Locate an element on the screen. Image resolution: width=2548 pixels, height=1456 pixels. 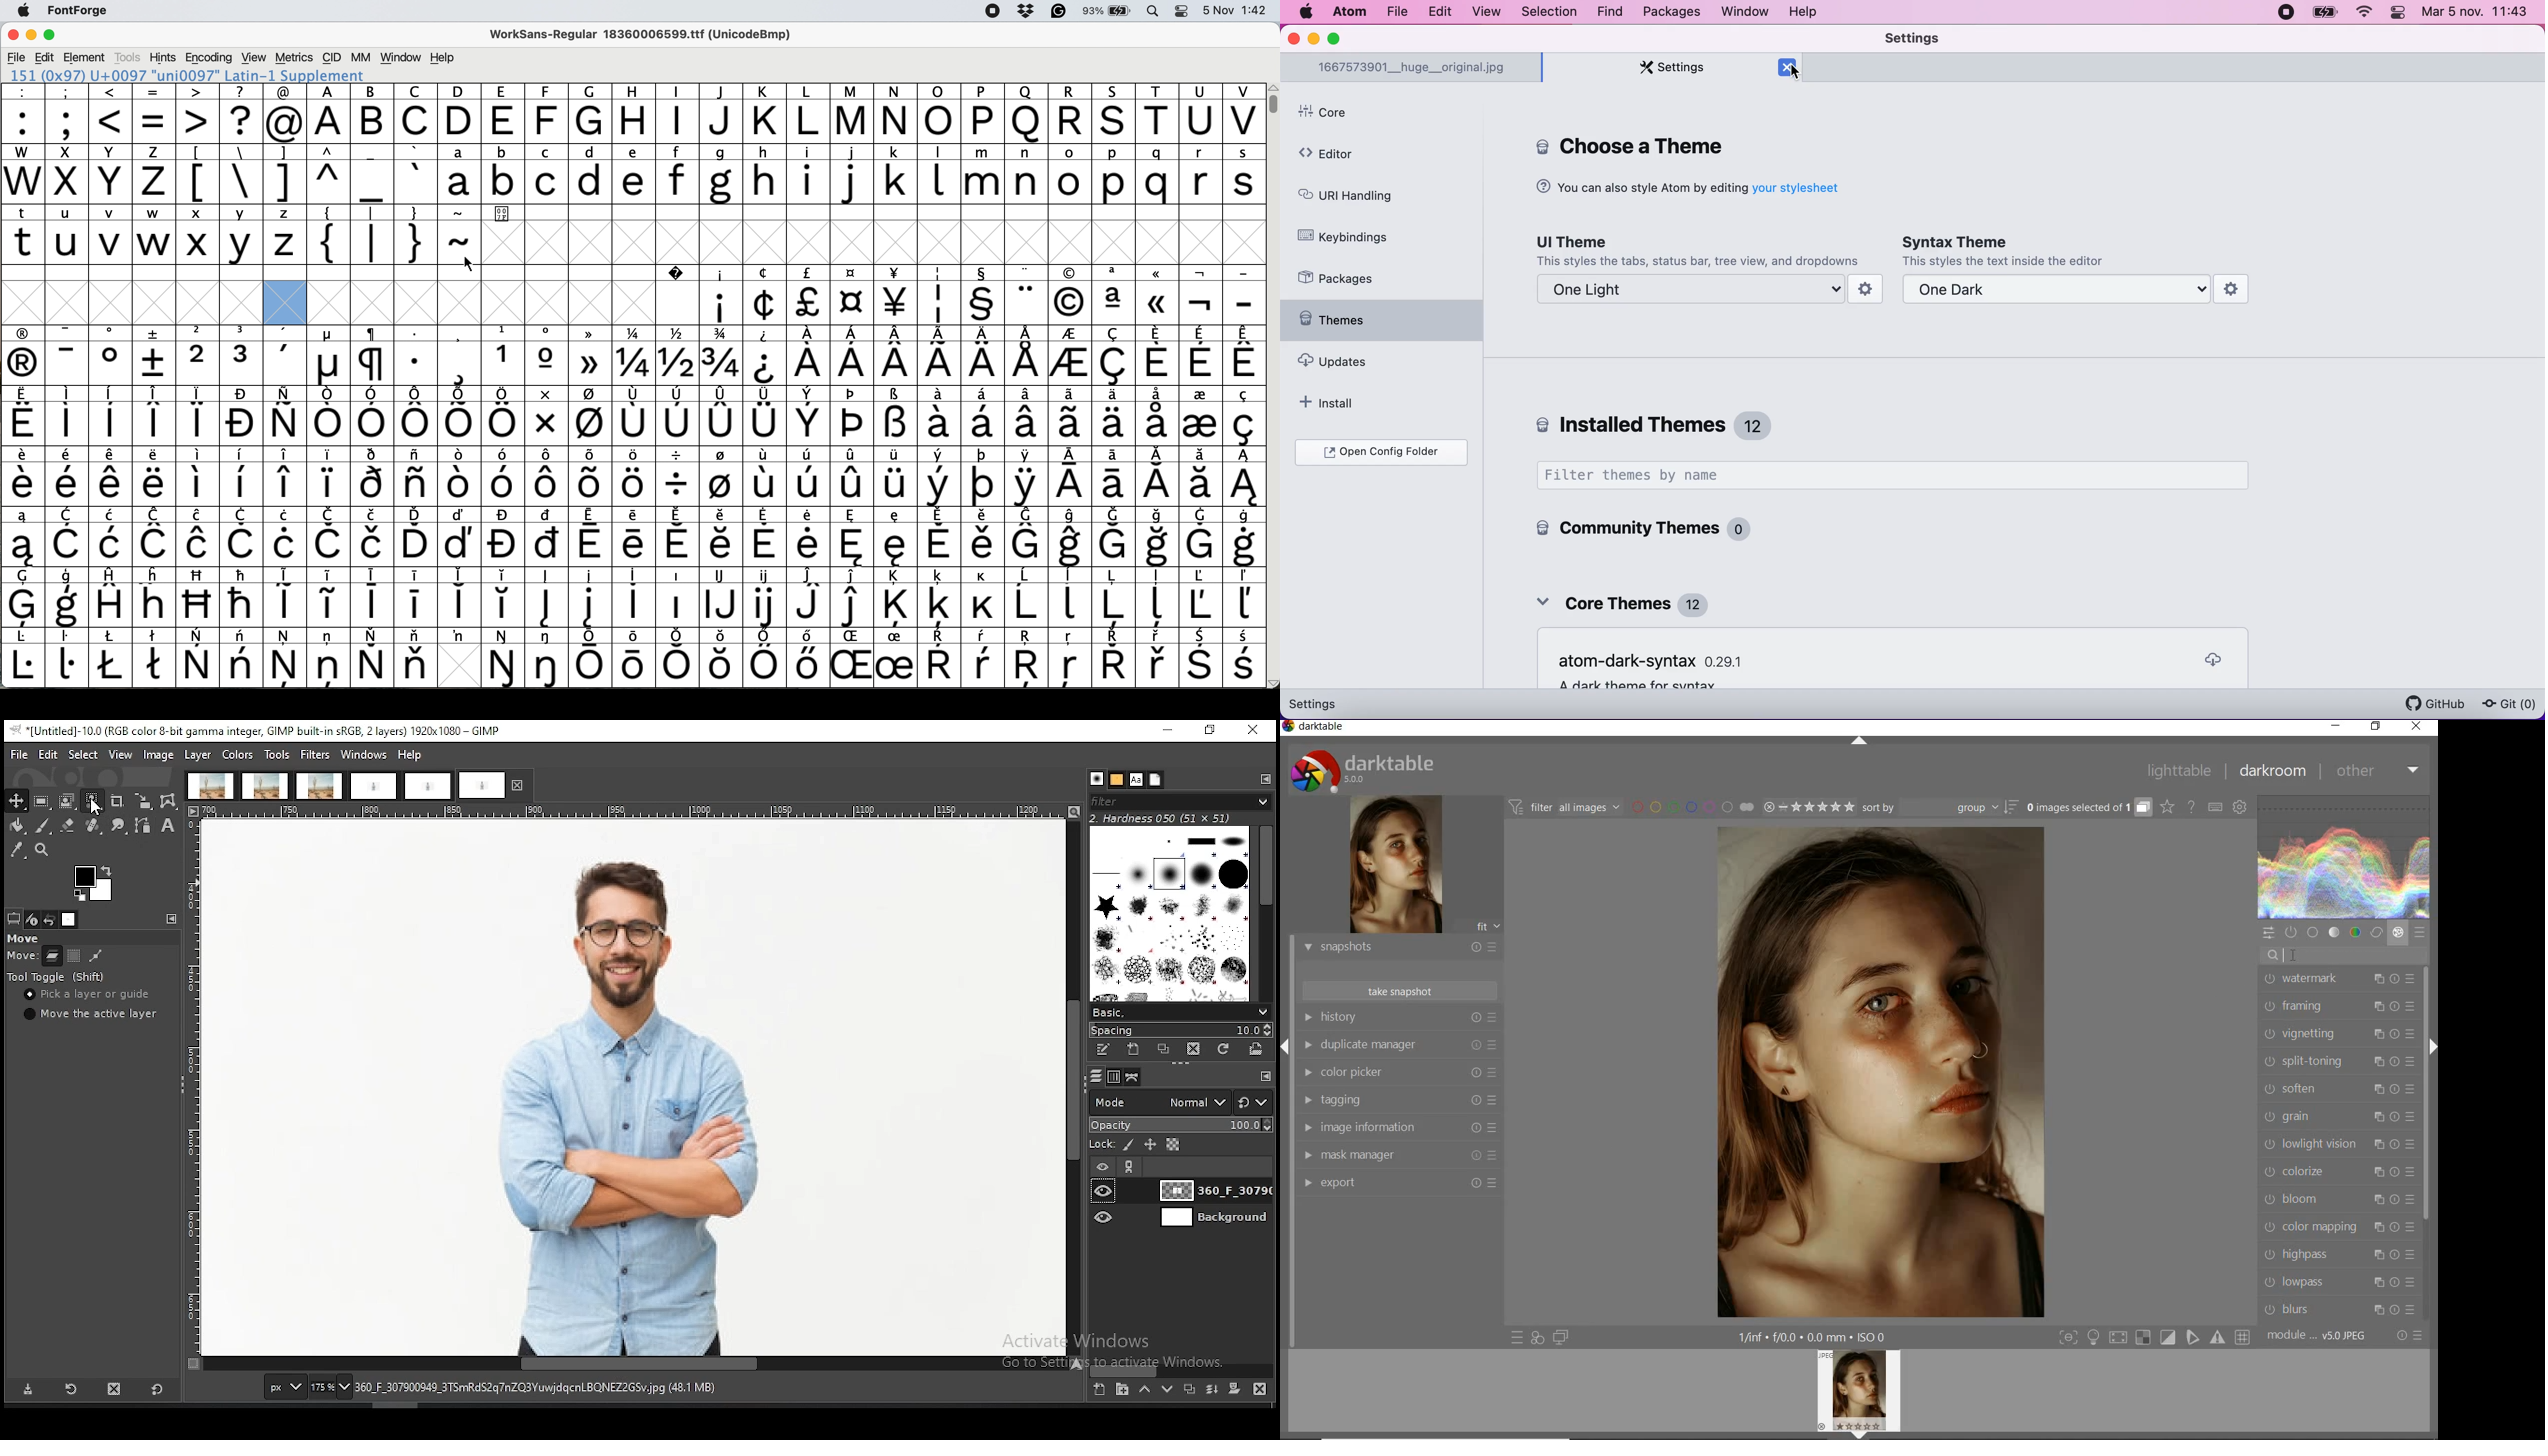
T is located at coordinates (1160, 114).